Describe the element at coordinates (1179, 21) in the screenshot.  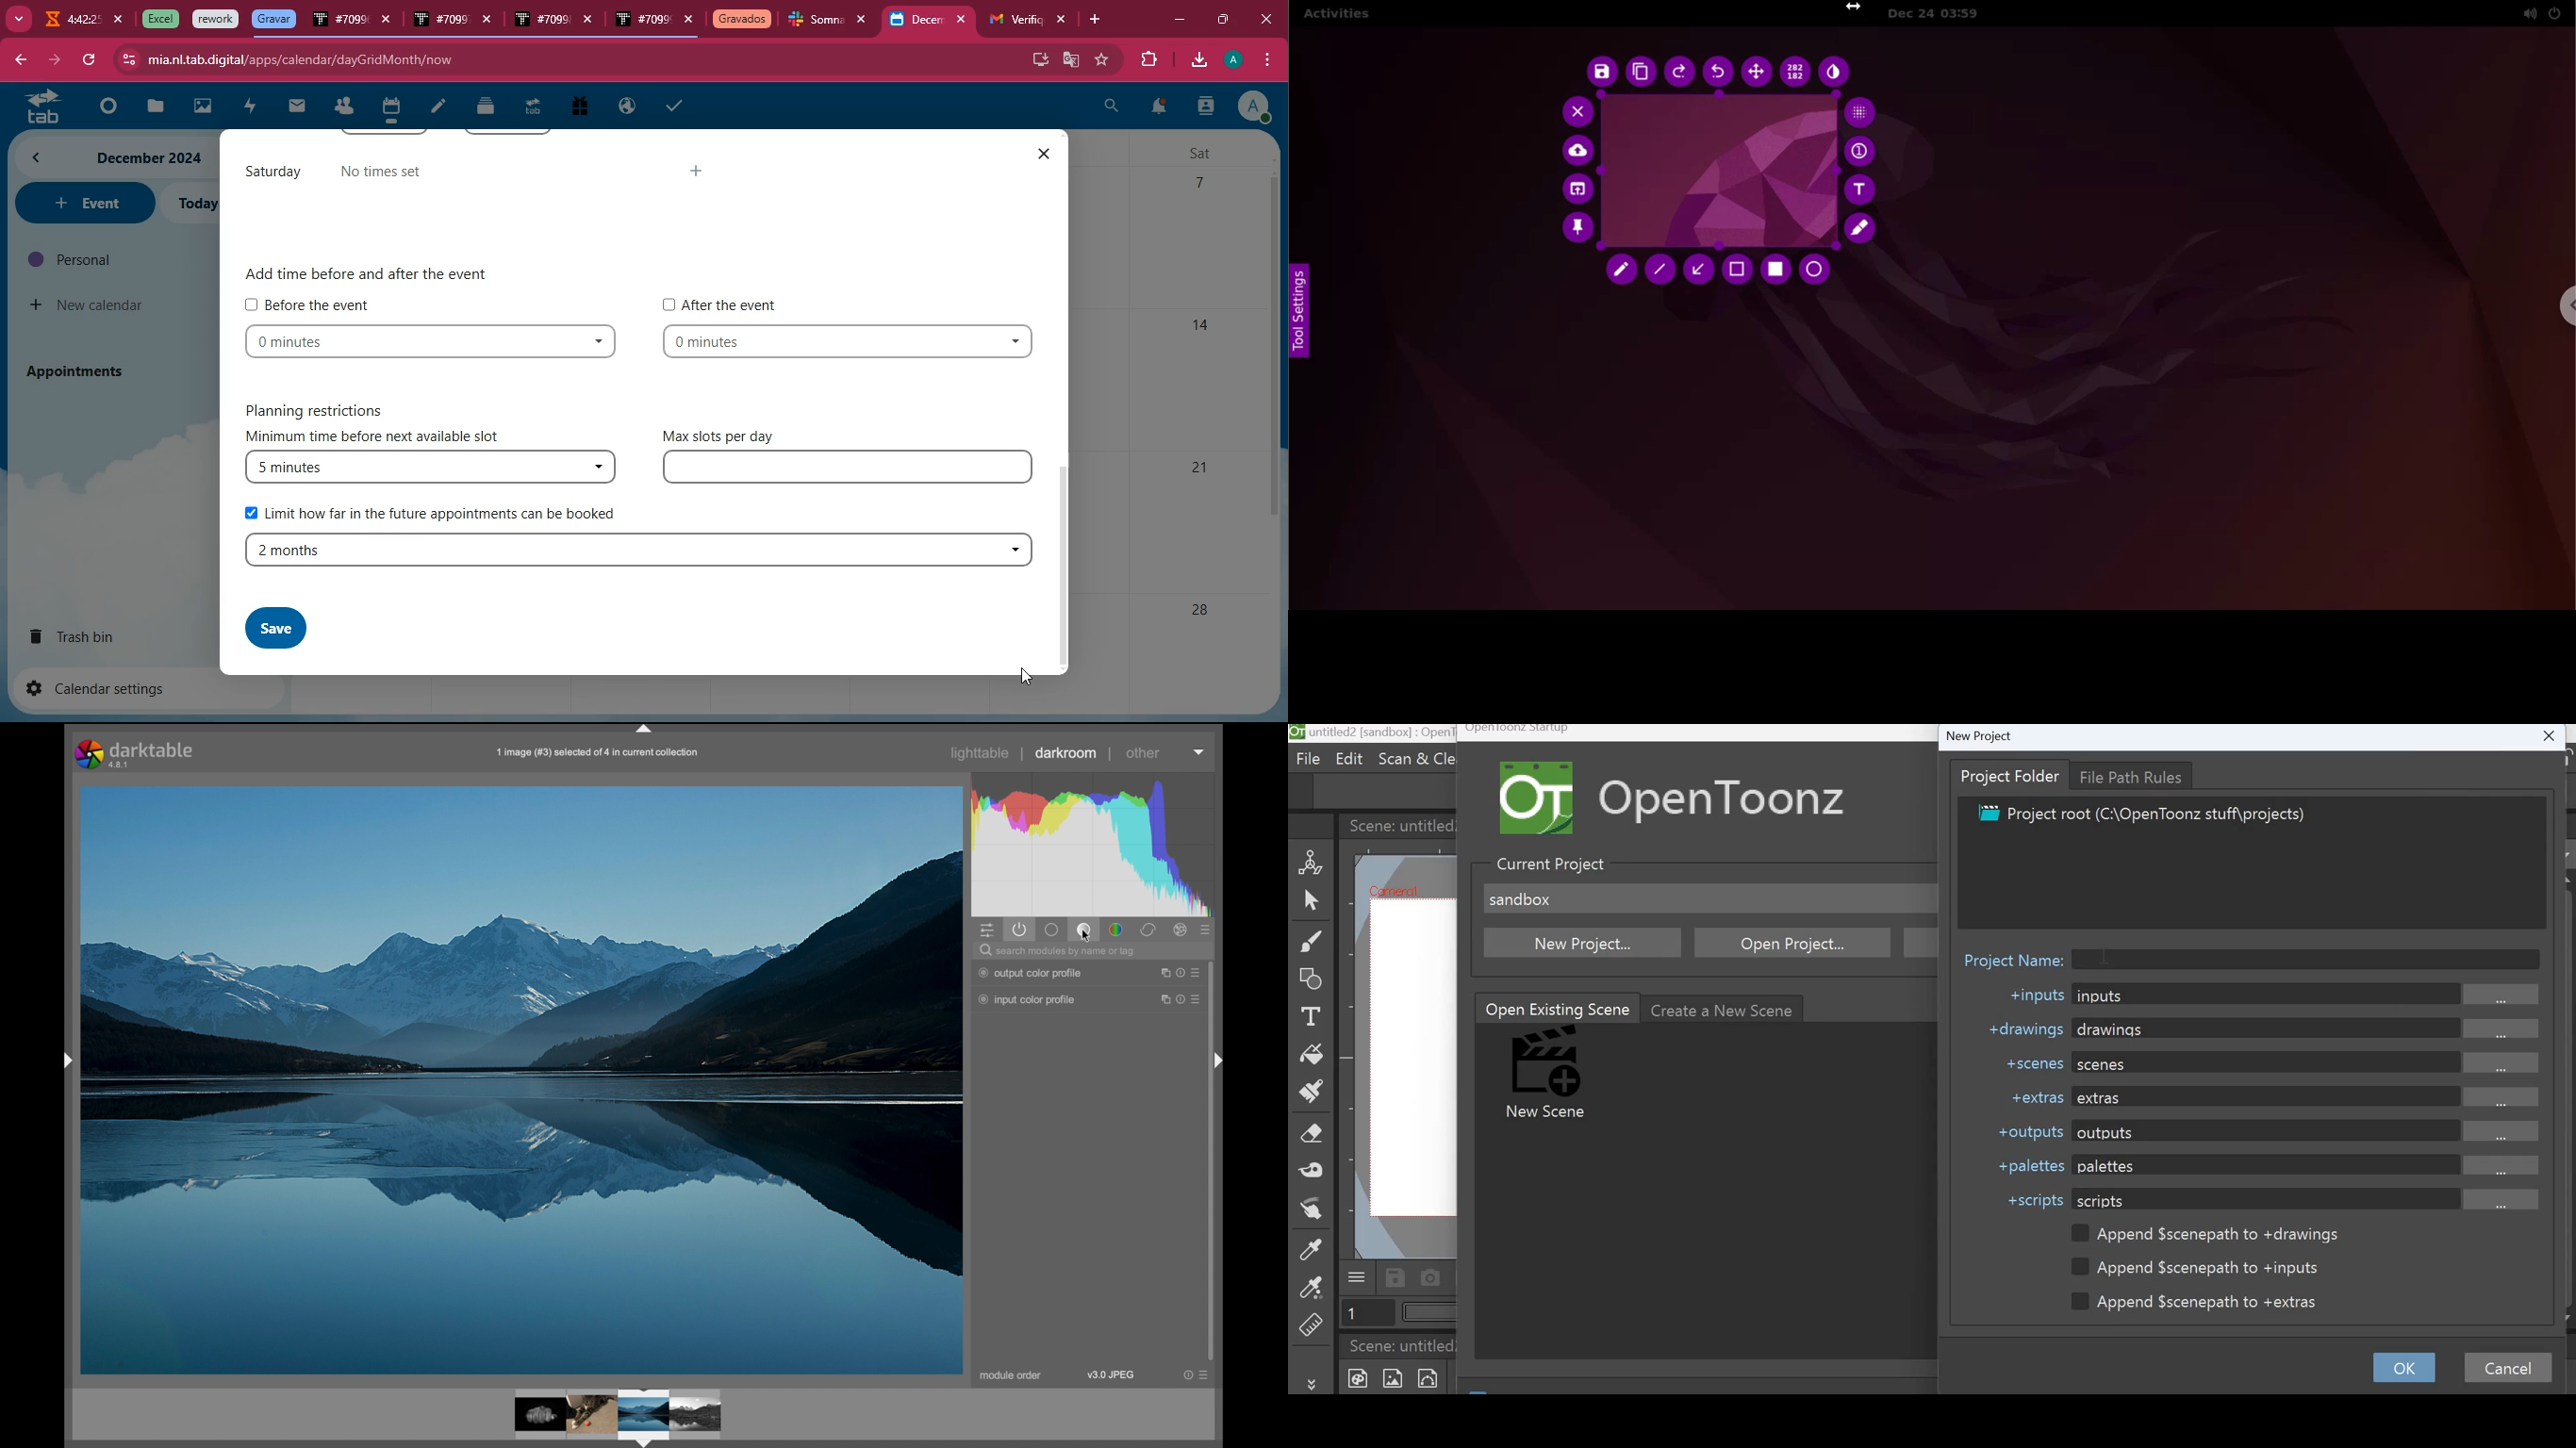
I see `minimize` at that location.